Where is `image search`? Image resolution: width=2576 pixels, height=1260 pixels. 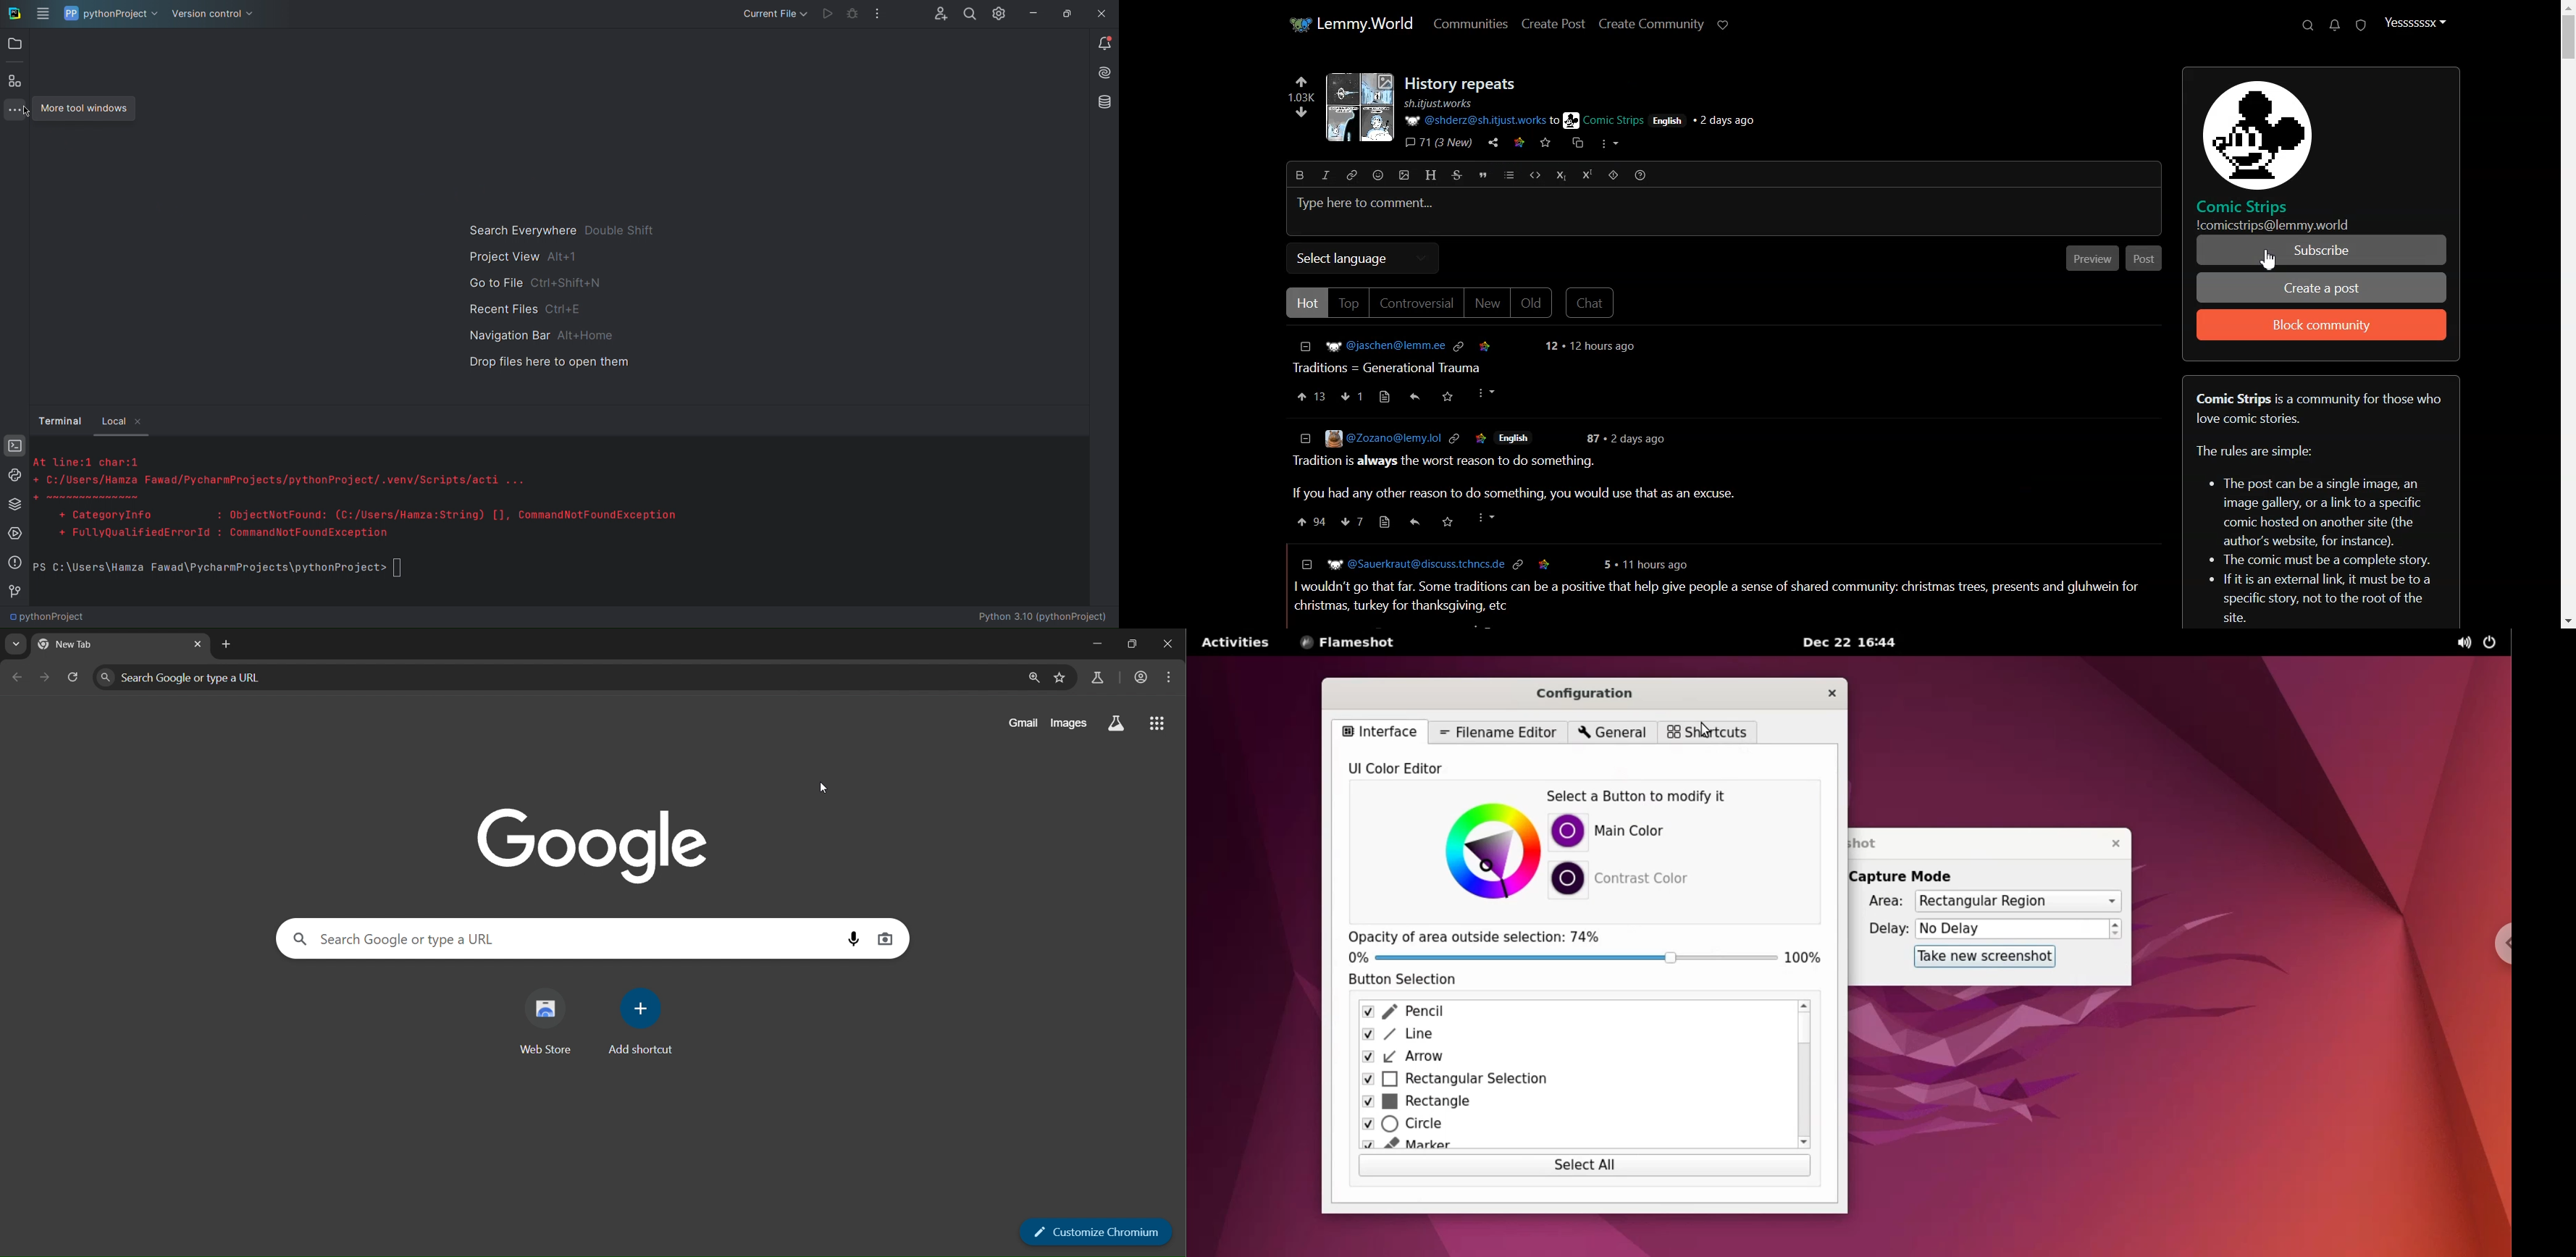 image search is located at coordinates (887, 938).